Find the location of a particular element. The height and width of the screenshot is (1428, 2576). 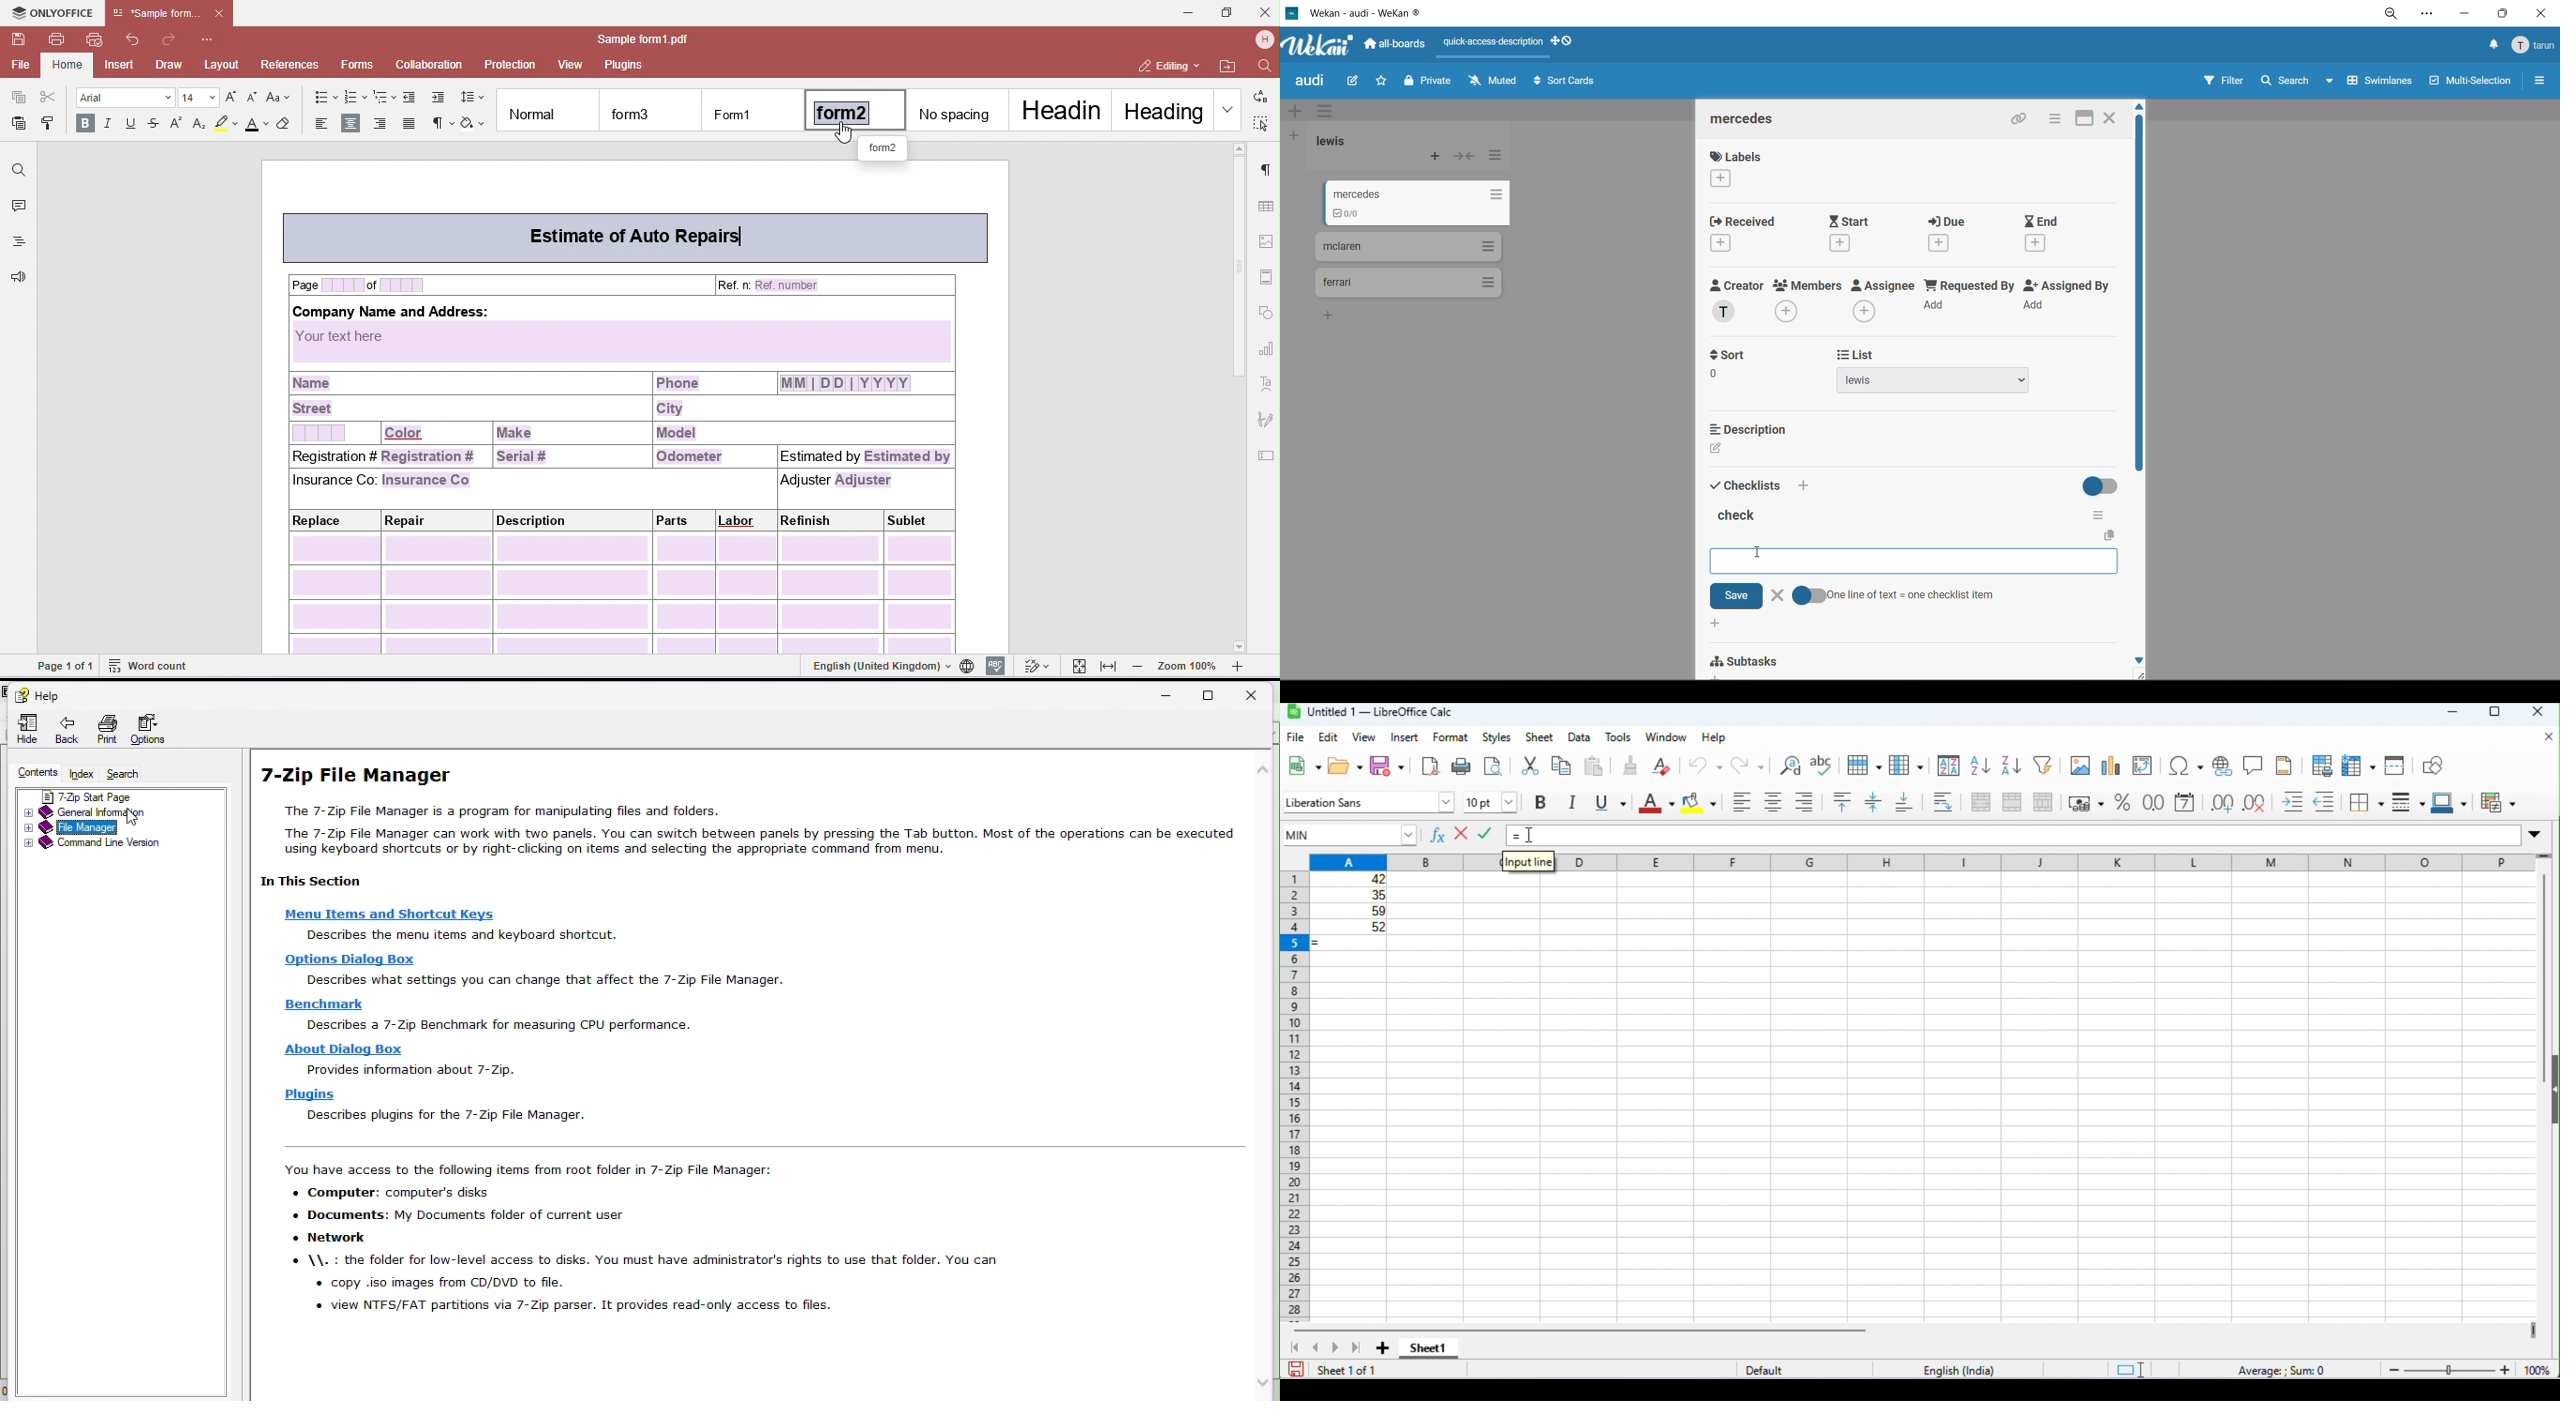

default is located at coordinates (1764, 1368).